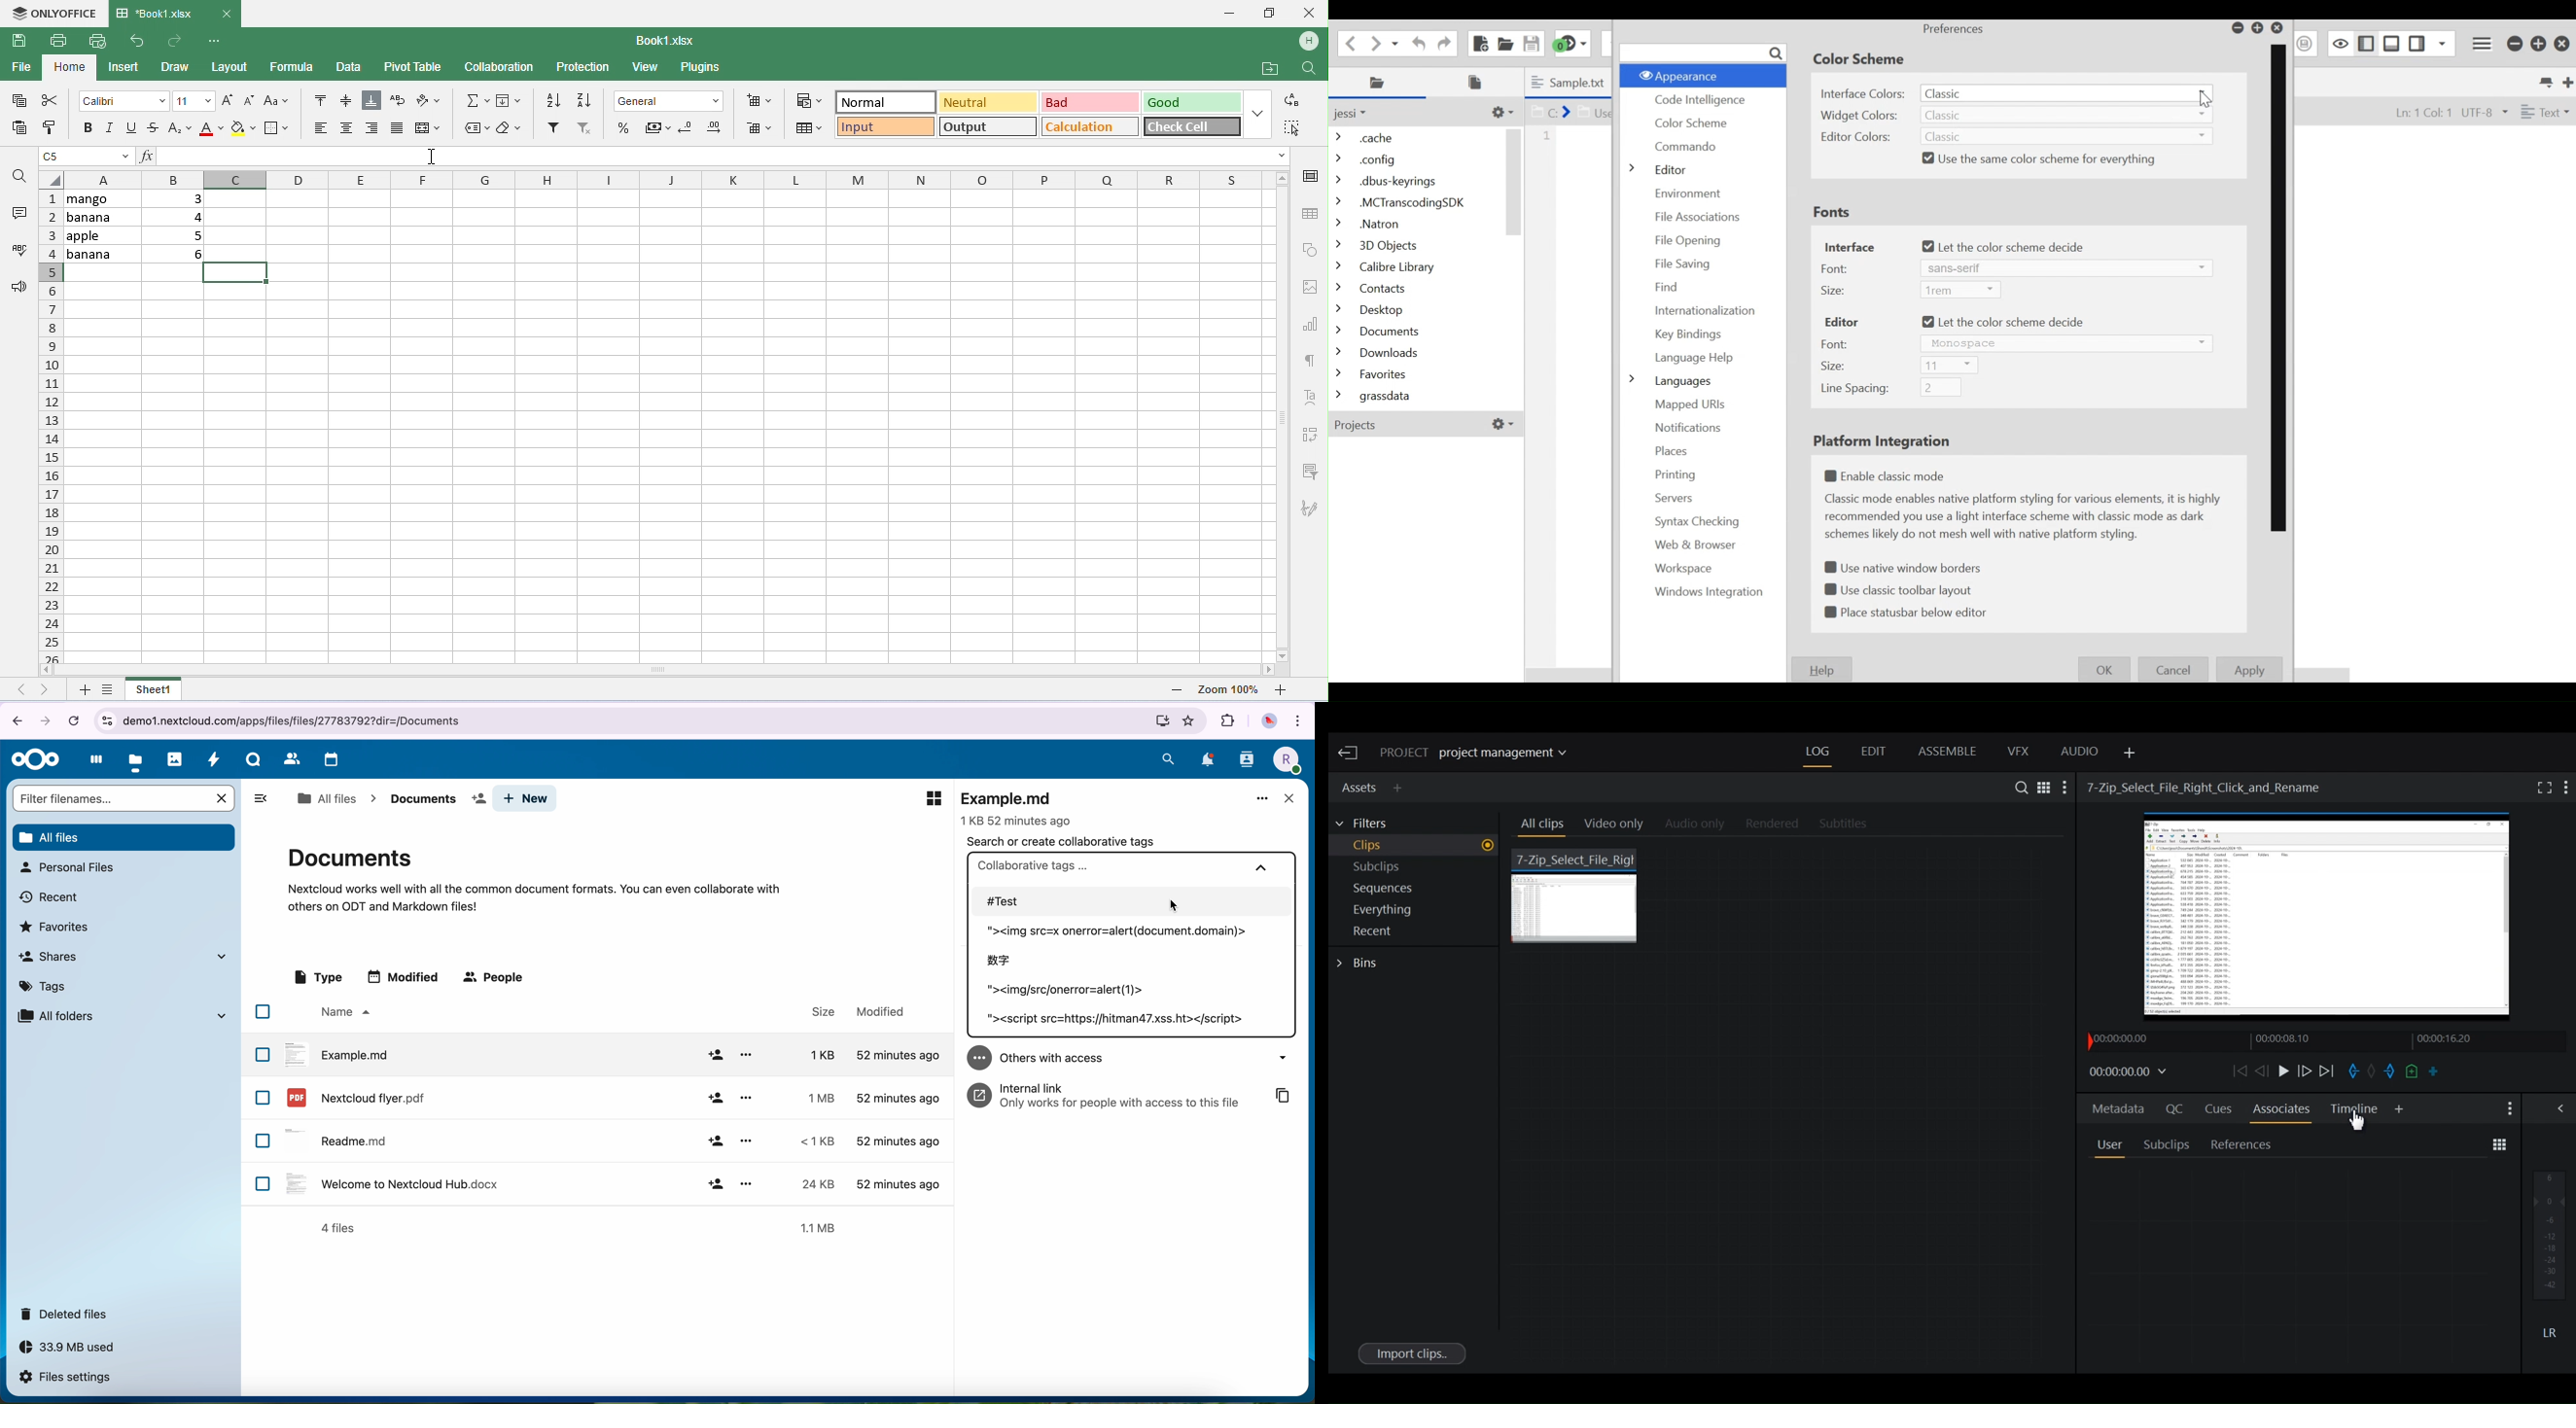  Describe the element at coordinates (434, 799) in the screenshot. I see `documents` at that location.